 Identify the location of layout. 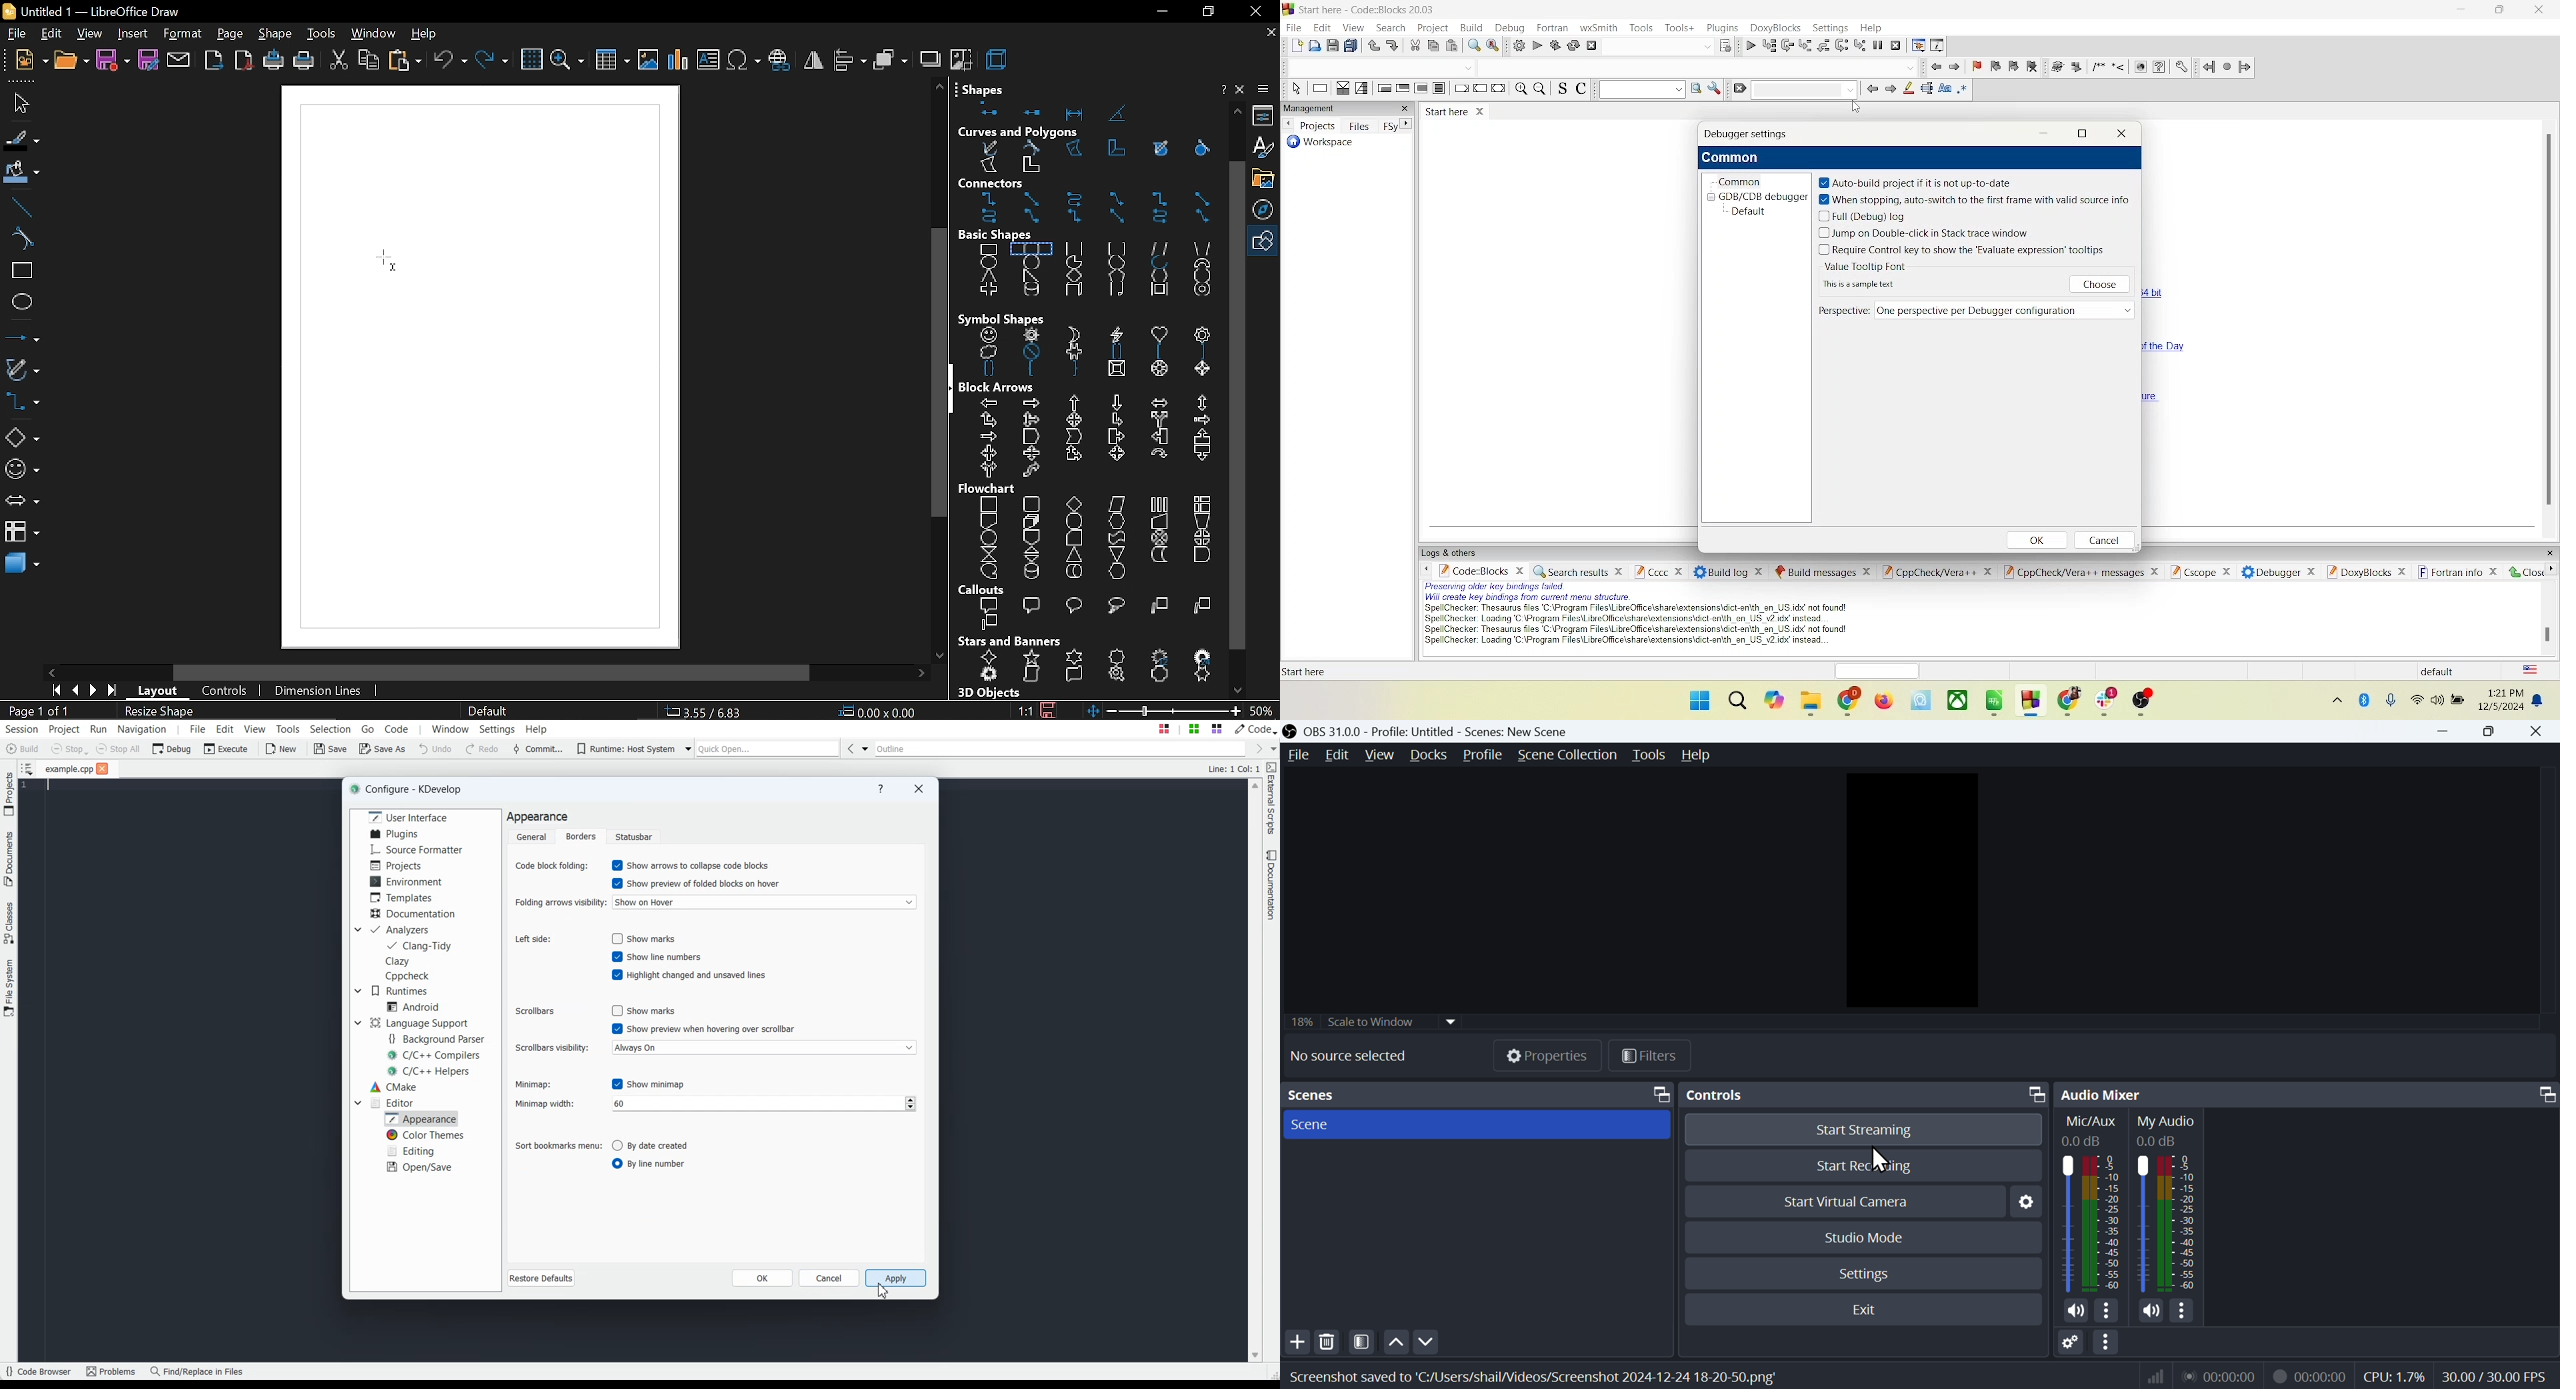
(160, 694).